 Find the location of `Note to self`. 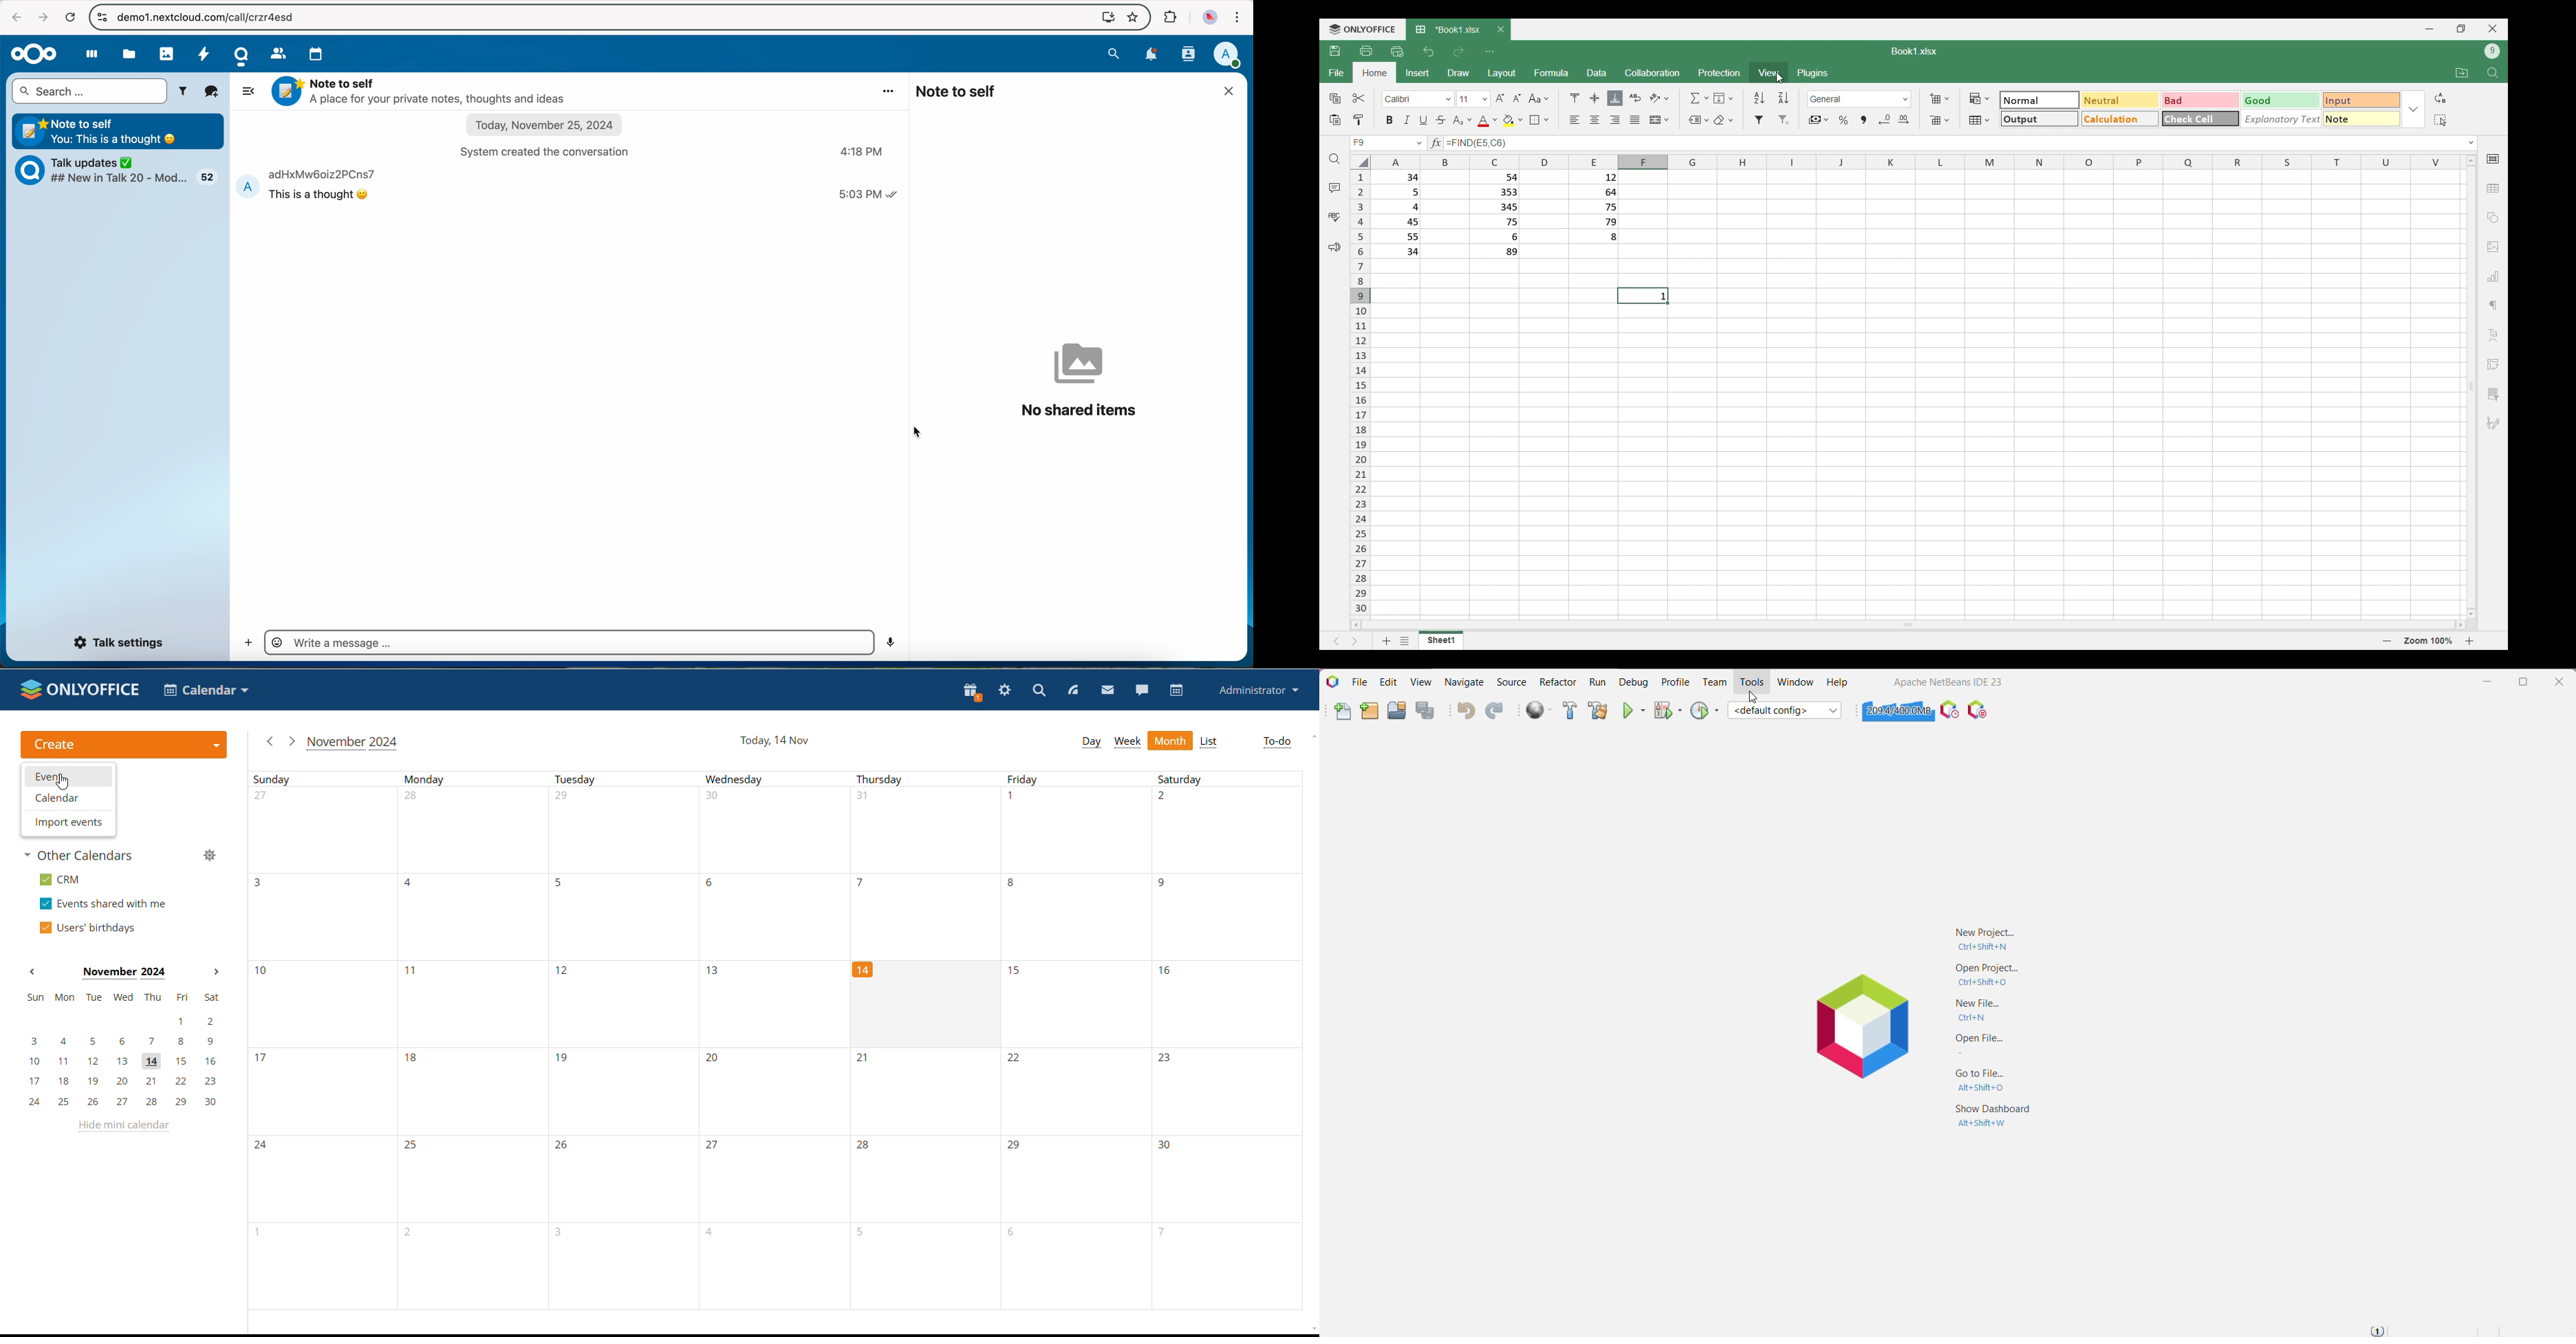

Note to self is located at coordinates (119, 130).